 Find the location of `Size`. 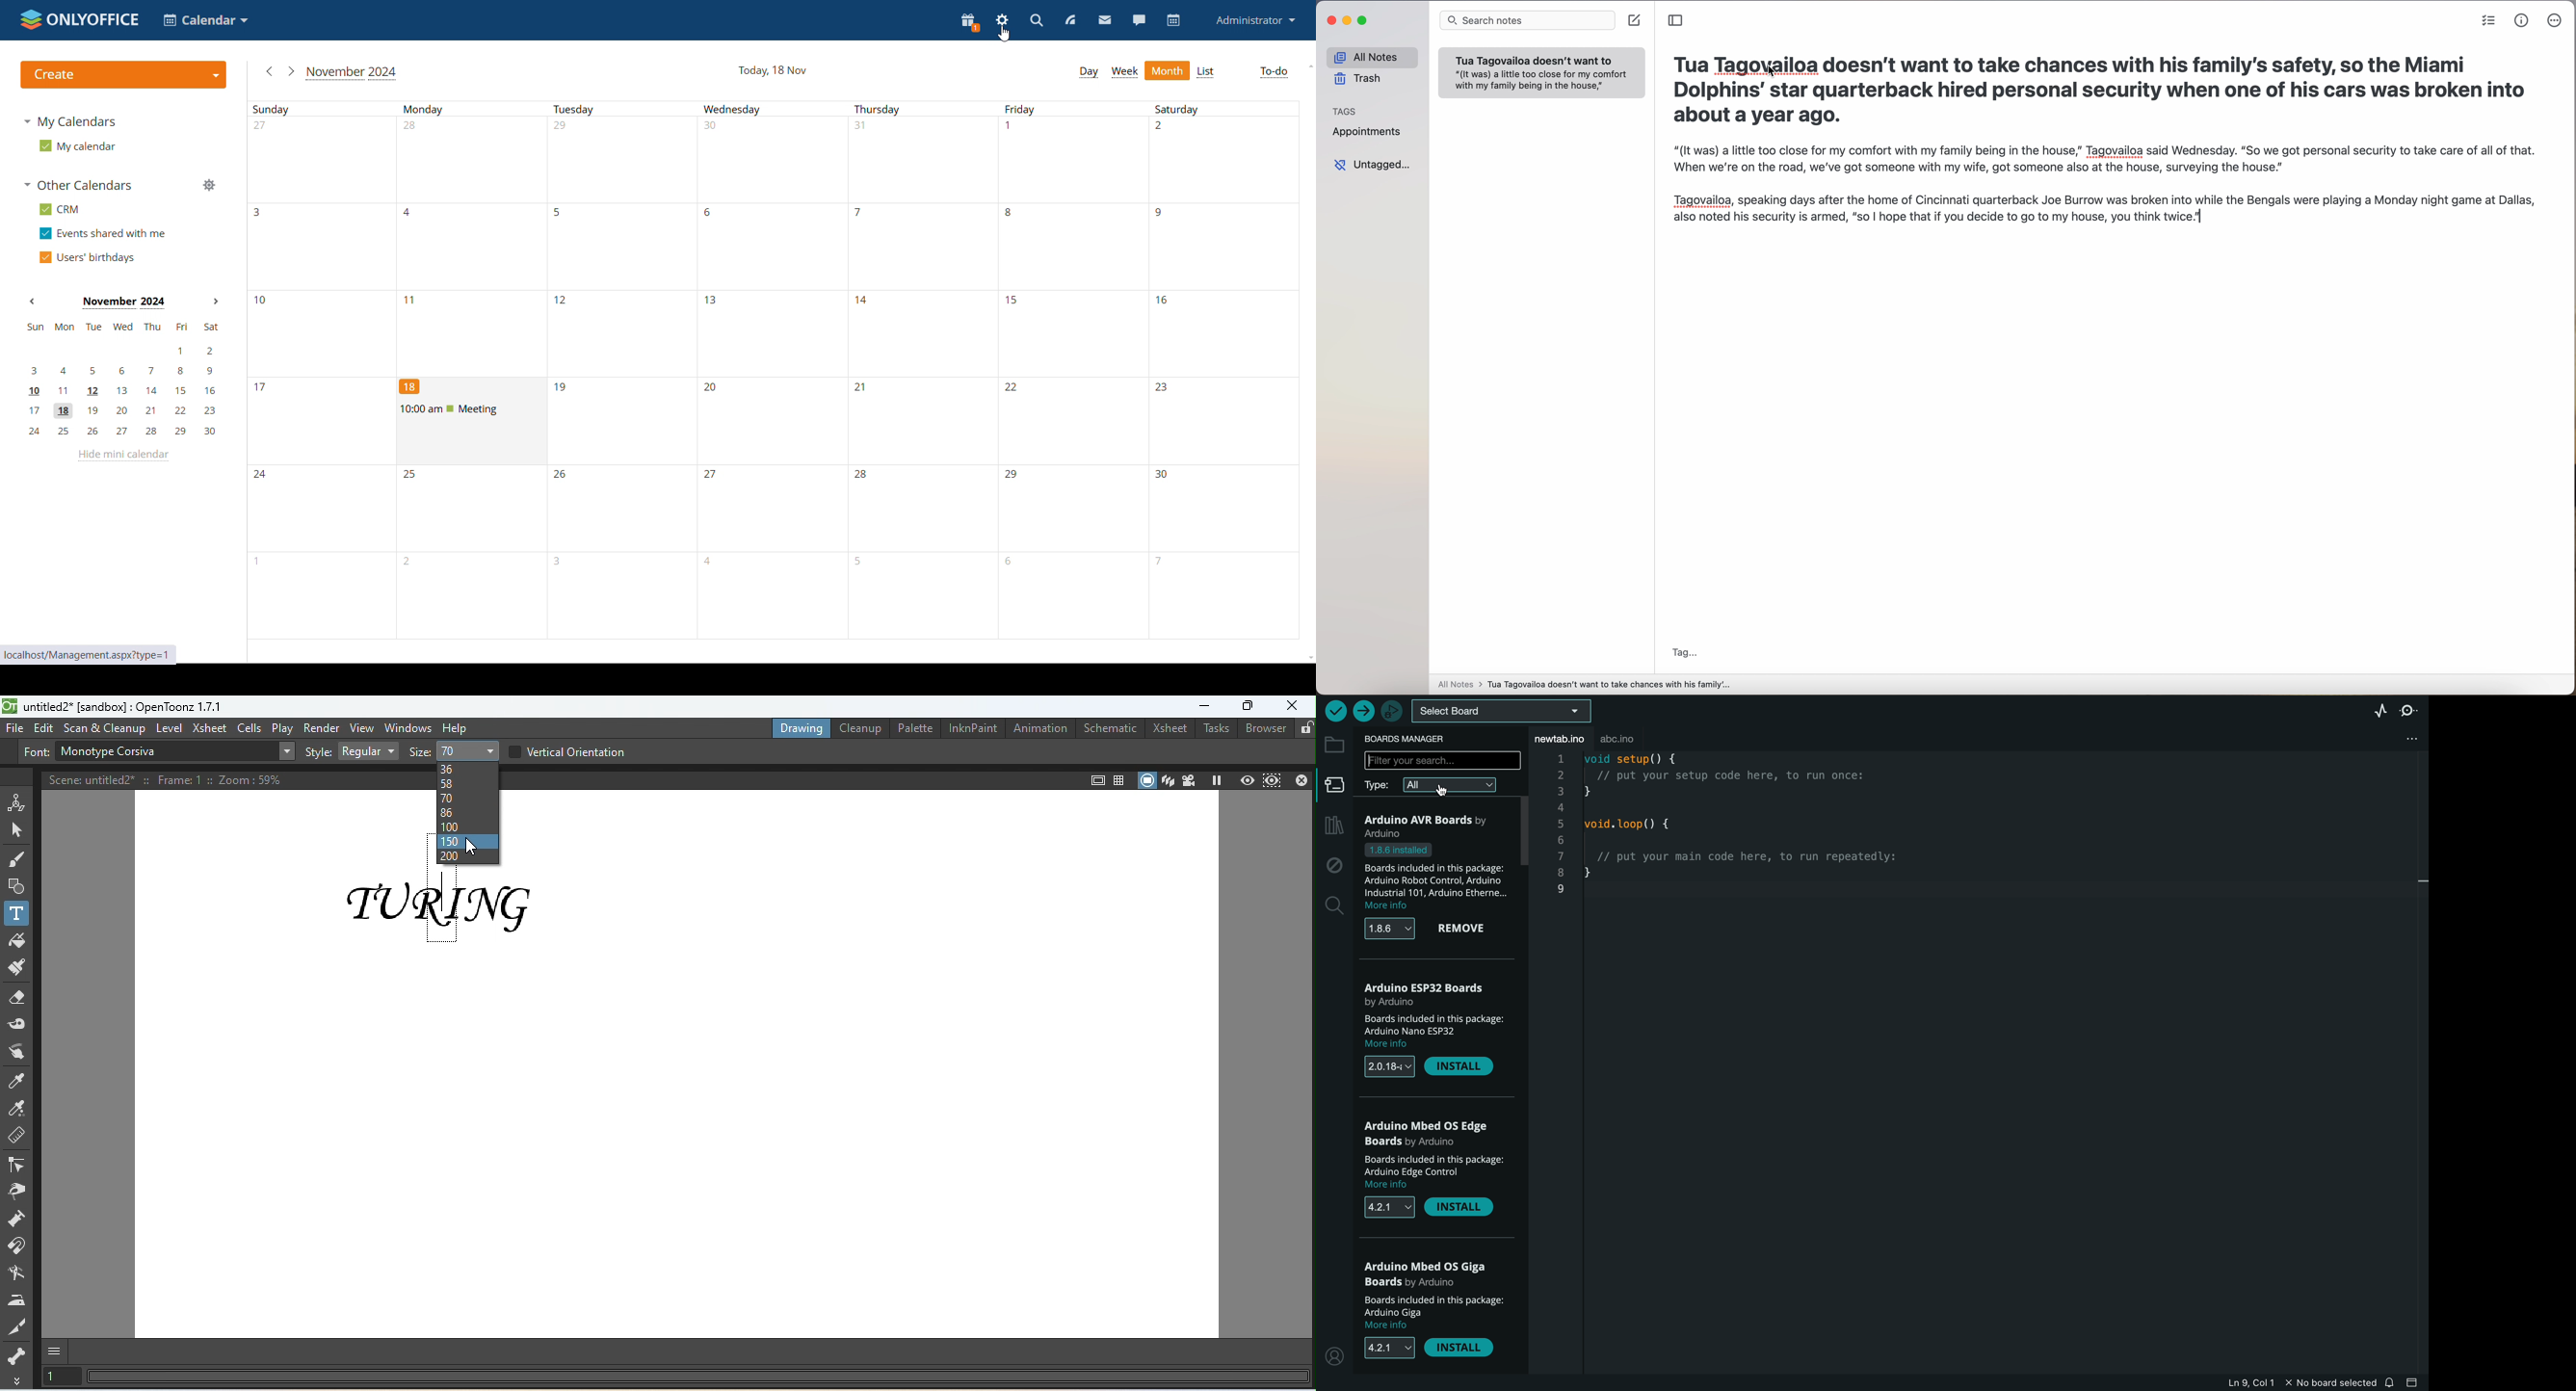

Size is located at coordinates (416, 753).